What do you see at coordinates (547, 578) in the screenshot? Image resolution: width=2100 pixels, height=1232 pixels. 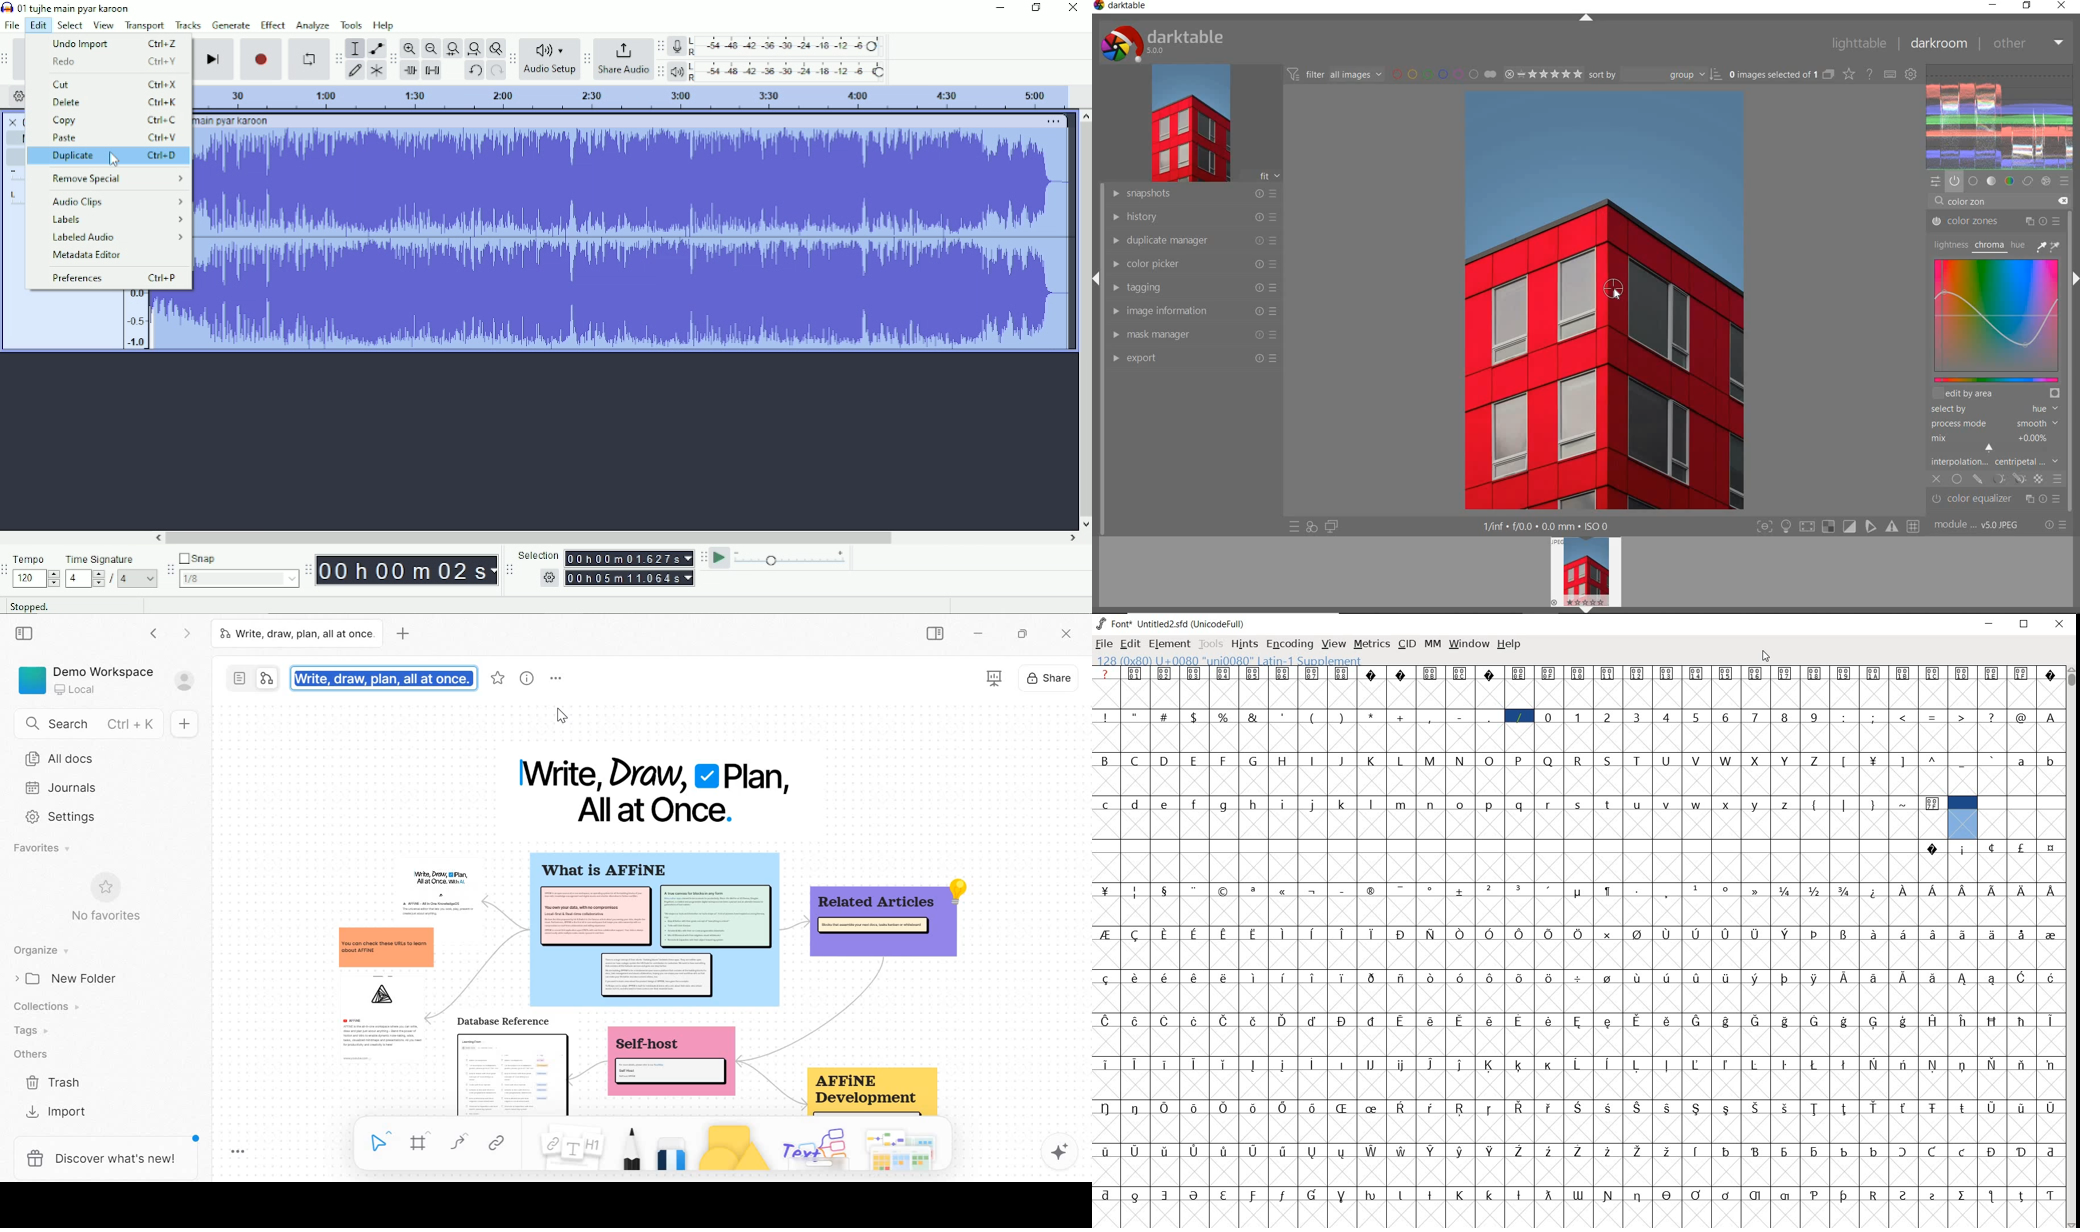 I see `` at bounding box center [547, 578].